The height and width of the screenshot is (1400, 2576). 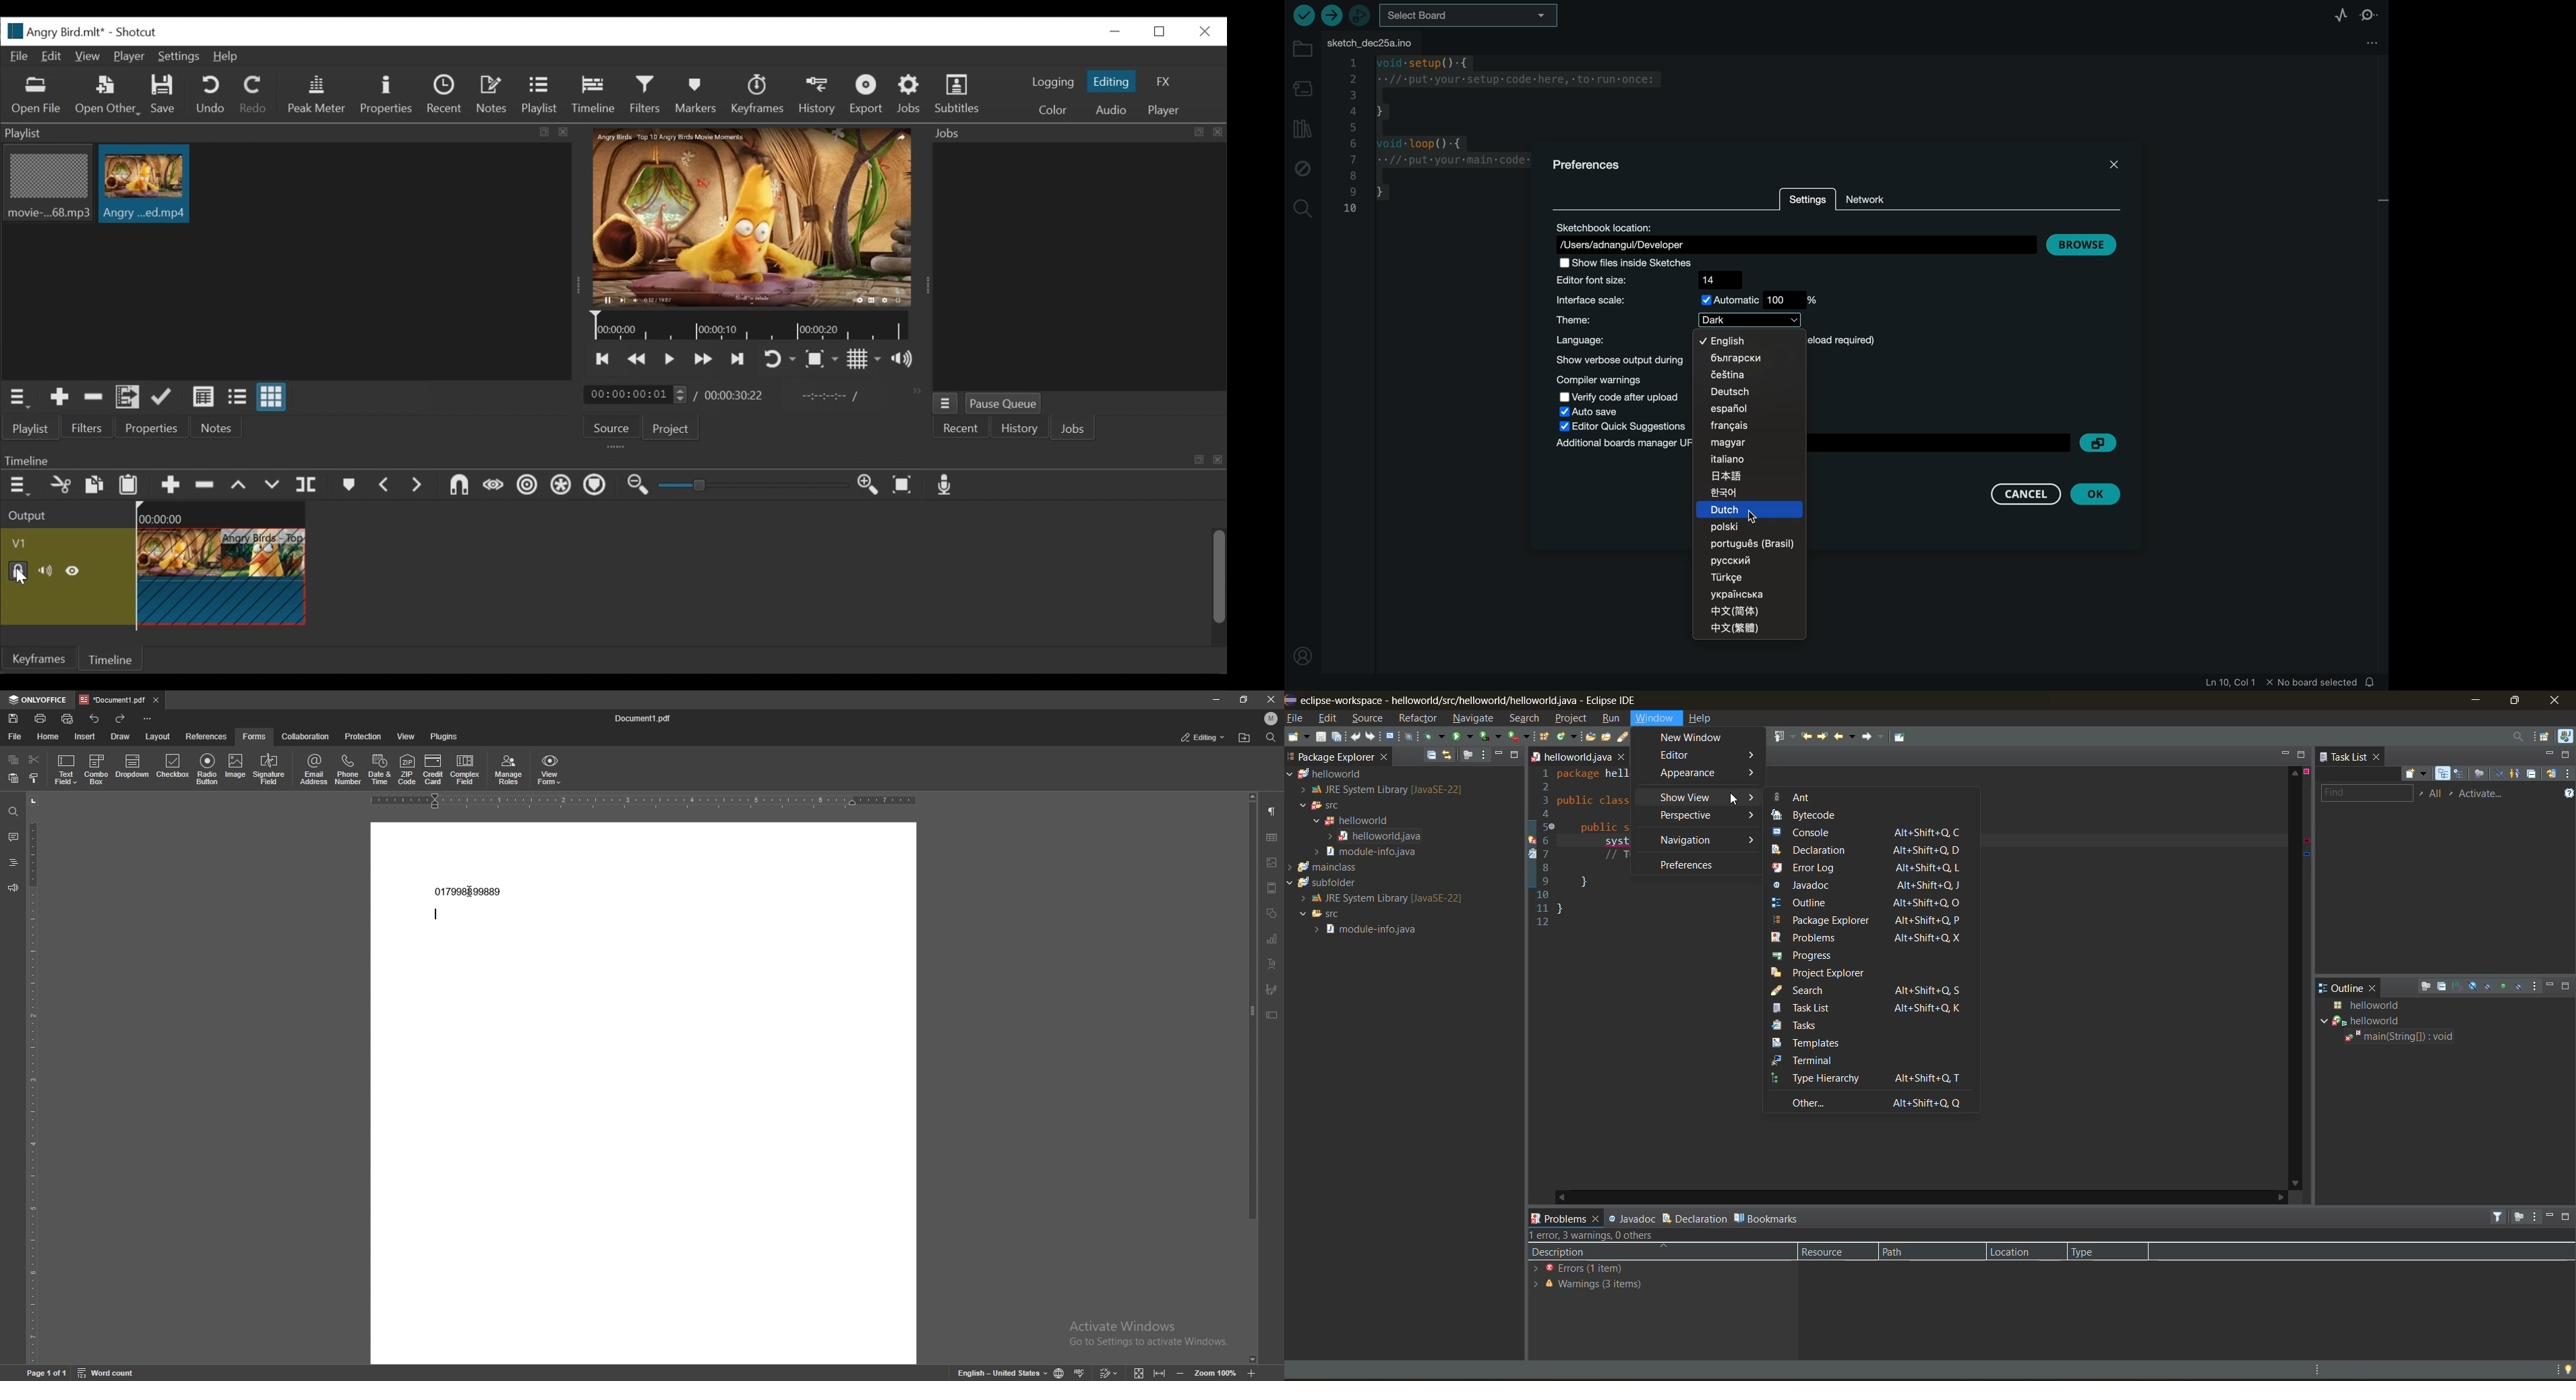 What do you see at coordinates (409, 769) in the screenshot?
I see `zip code` at bounding box center [409, 769].